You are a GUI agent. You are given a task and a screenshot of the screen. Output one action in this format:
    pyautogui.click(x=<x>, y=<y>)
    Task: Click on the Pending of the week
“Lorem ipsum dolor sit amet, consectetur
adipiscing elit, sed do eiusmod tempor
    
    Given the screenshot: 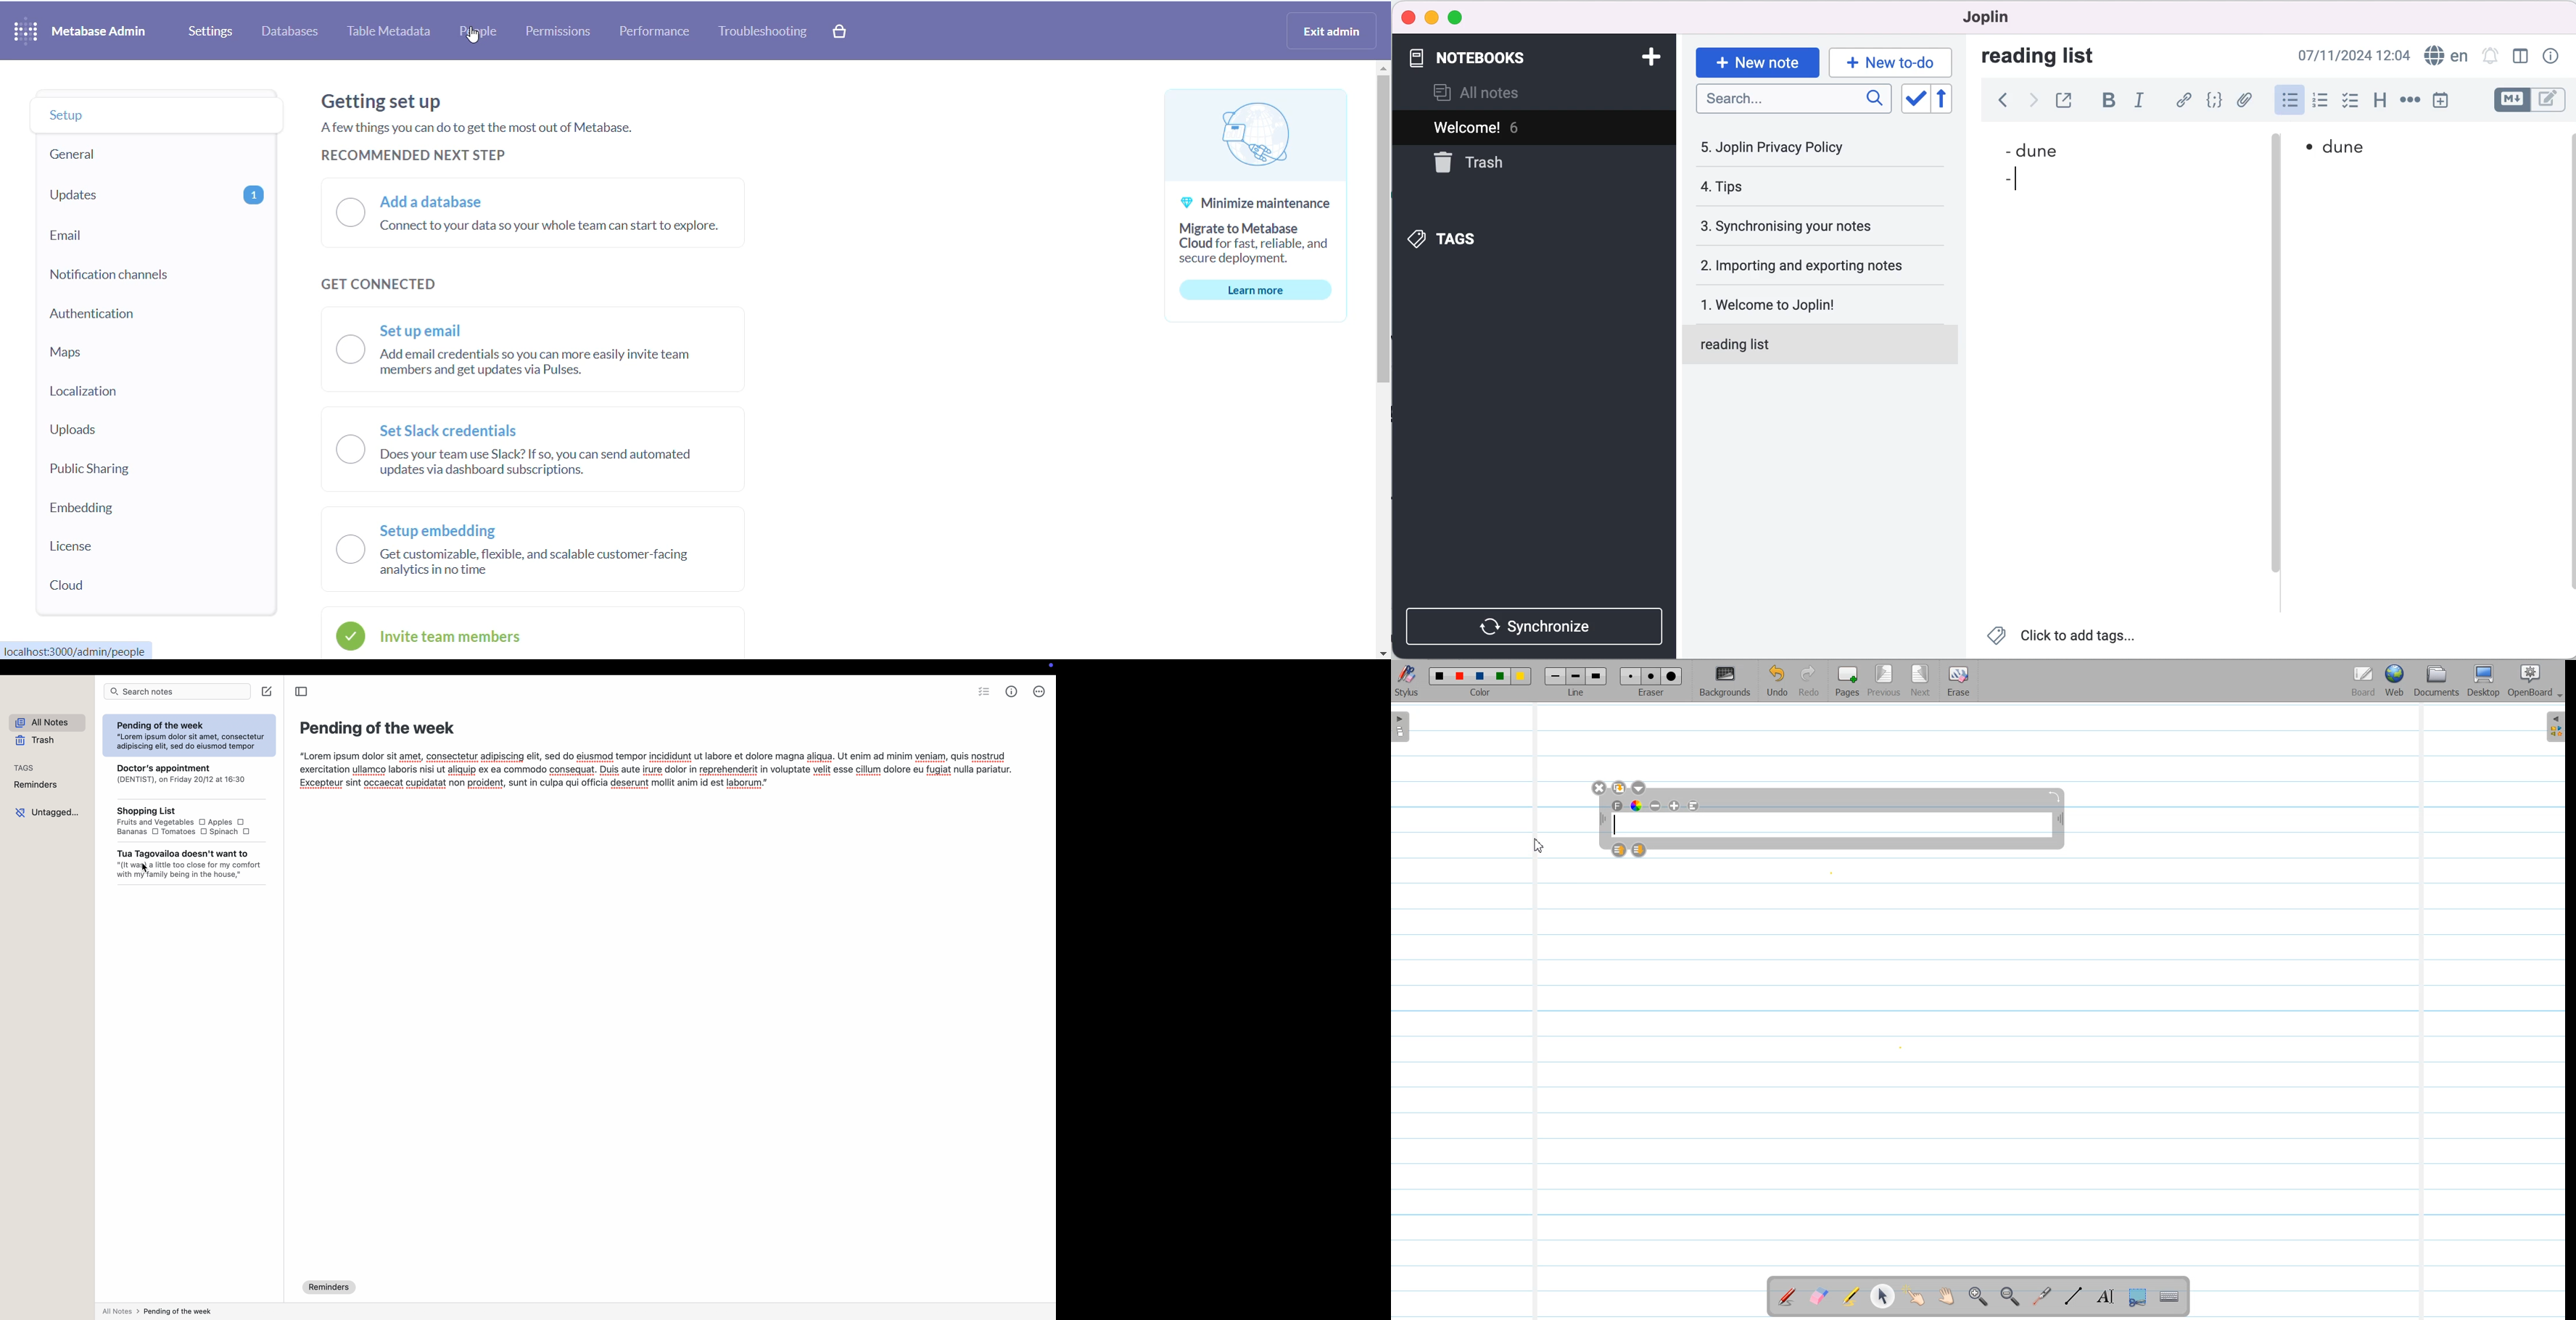 What is the action you would take?
    pyautogui.click(x=189, y=734)
    